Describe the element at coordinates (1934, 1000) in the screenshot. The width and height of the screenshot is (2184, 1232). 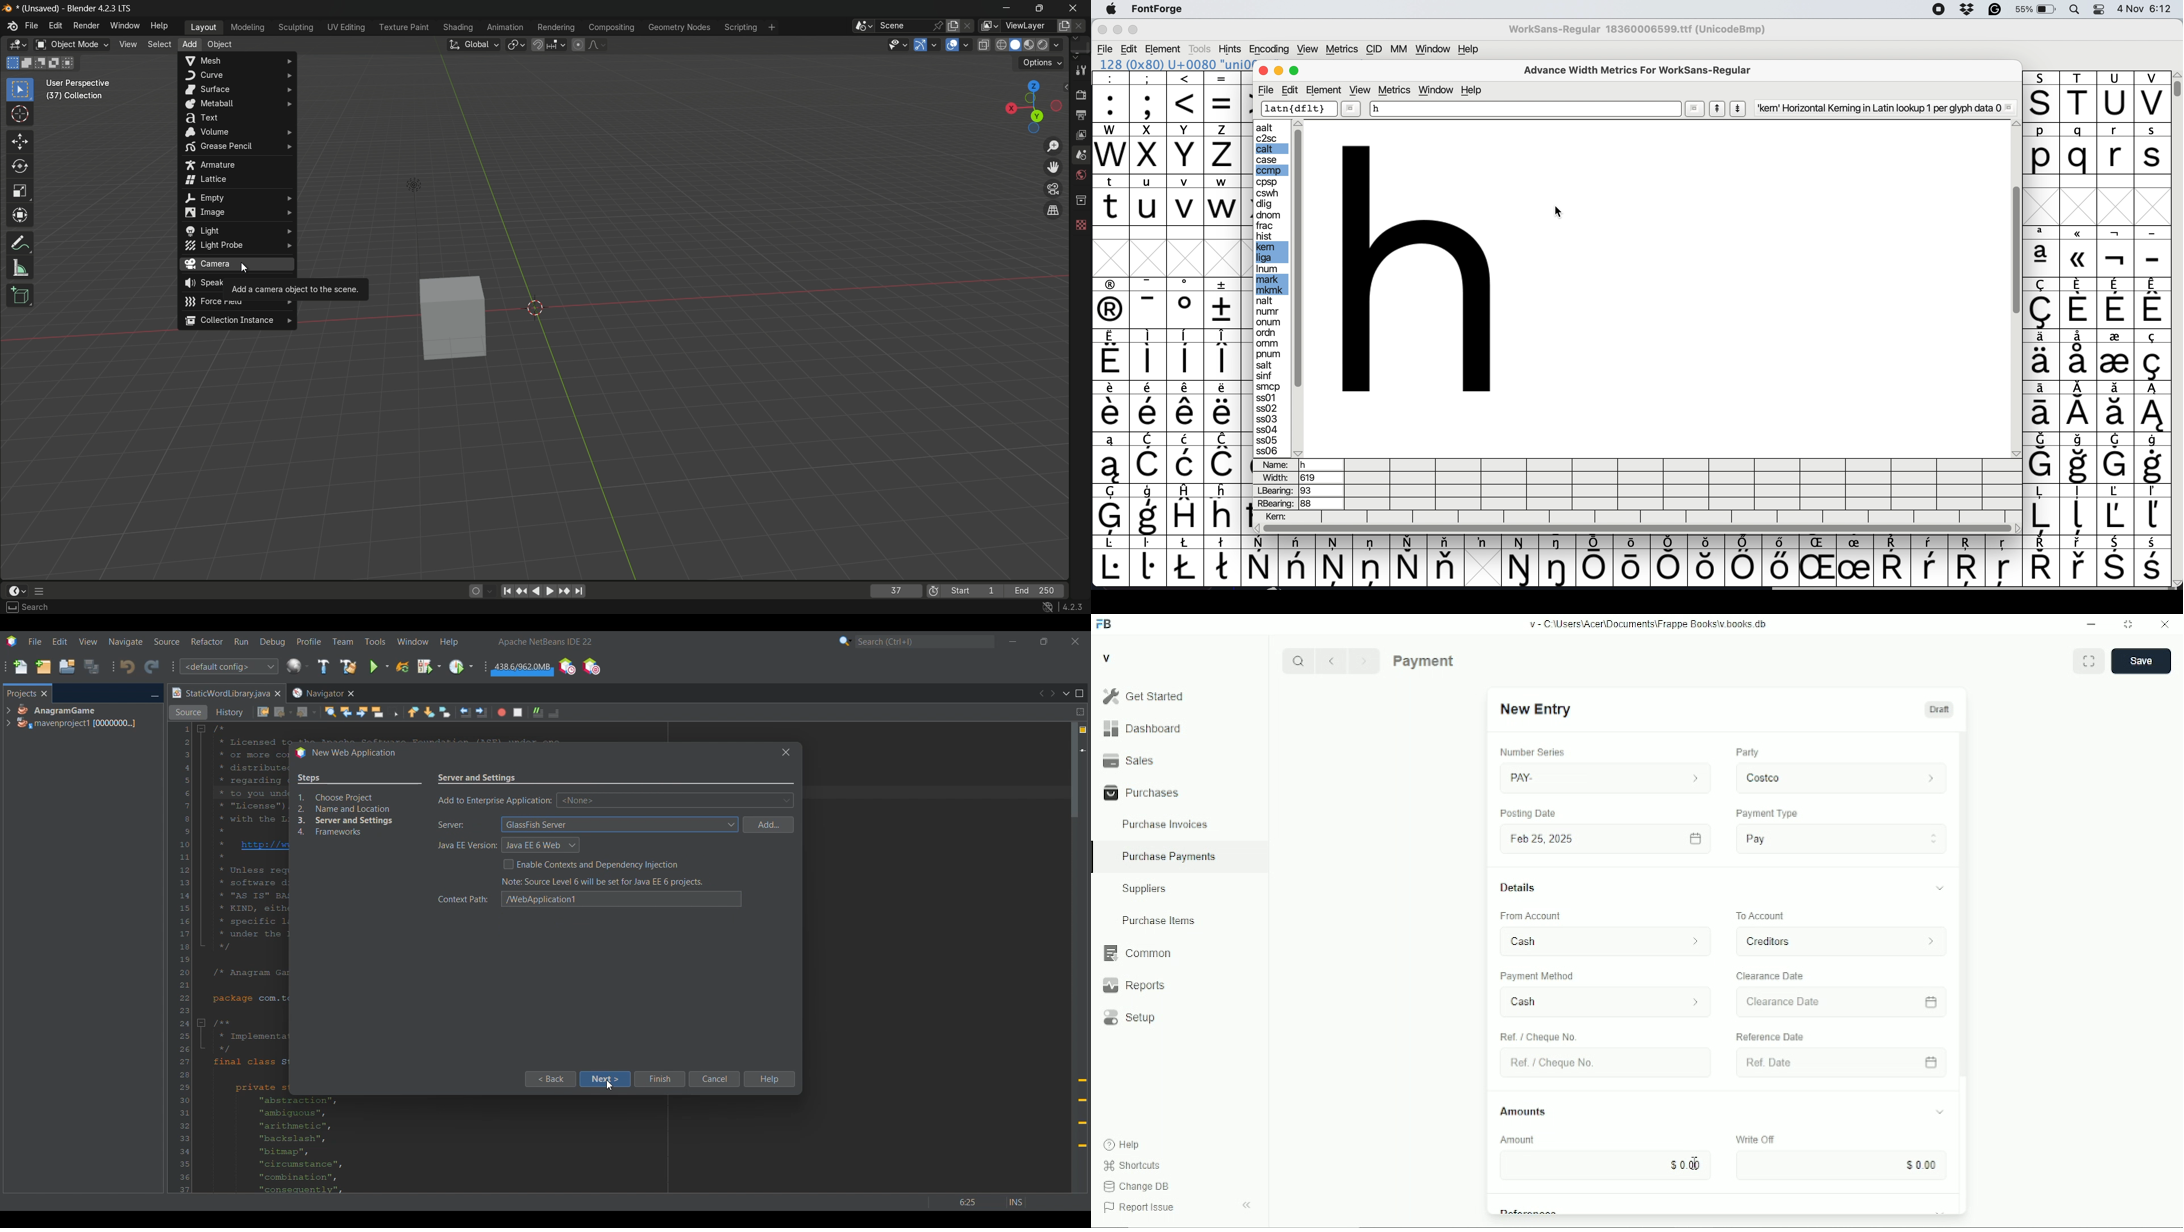
I see `calender` at that location.